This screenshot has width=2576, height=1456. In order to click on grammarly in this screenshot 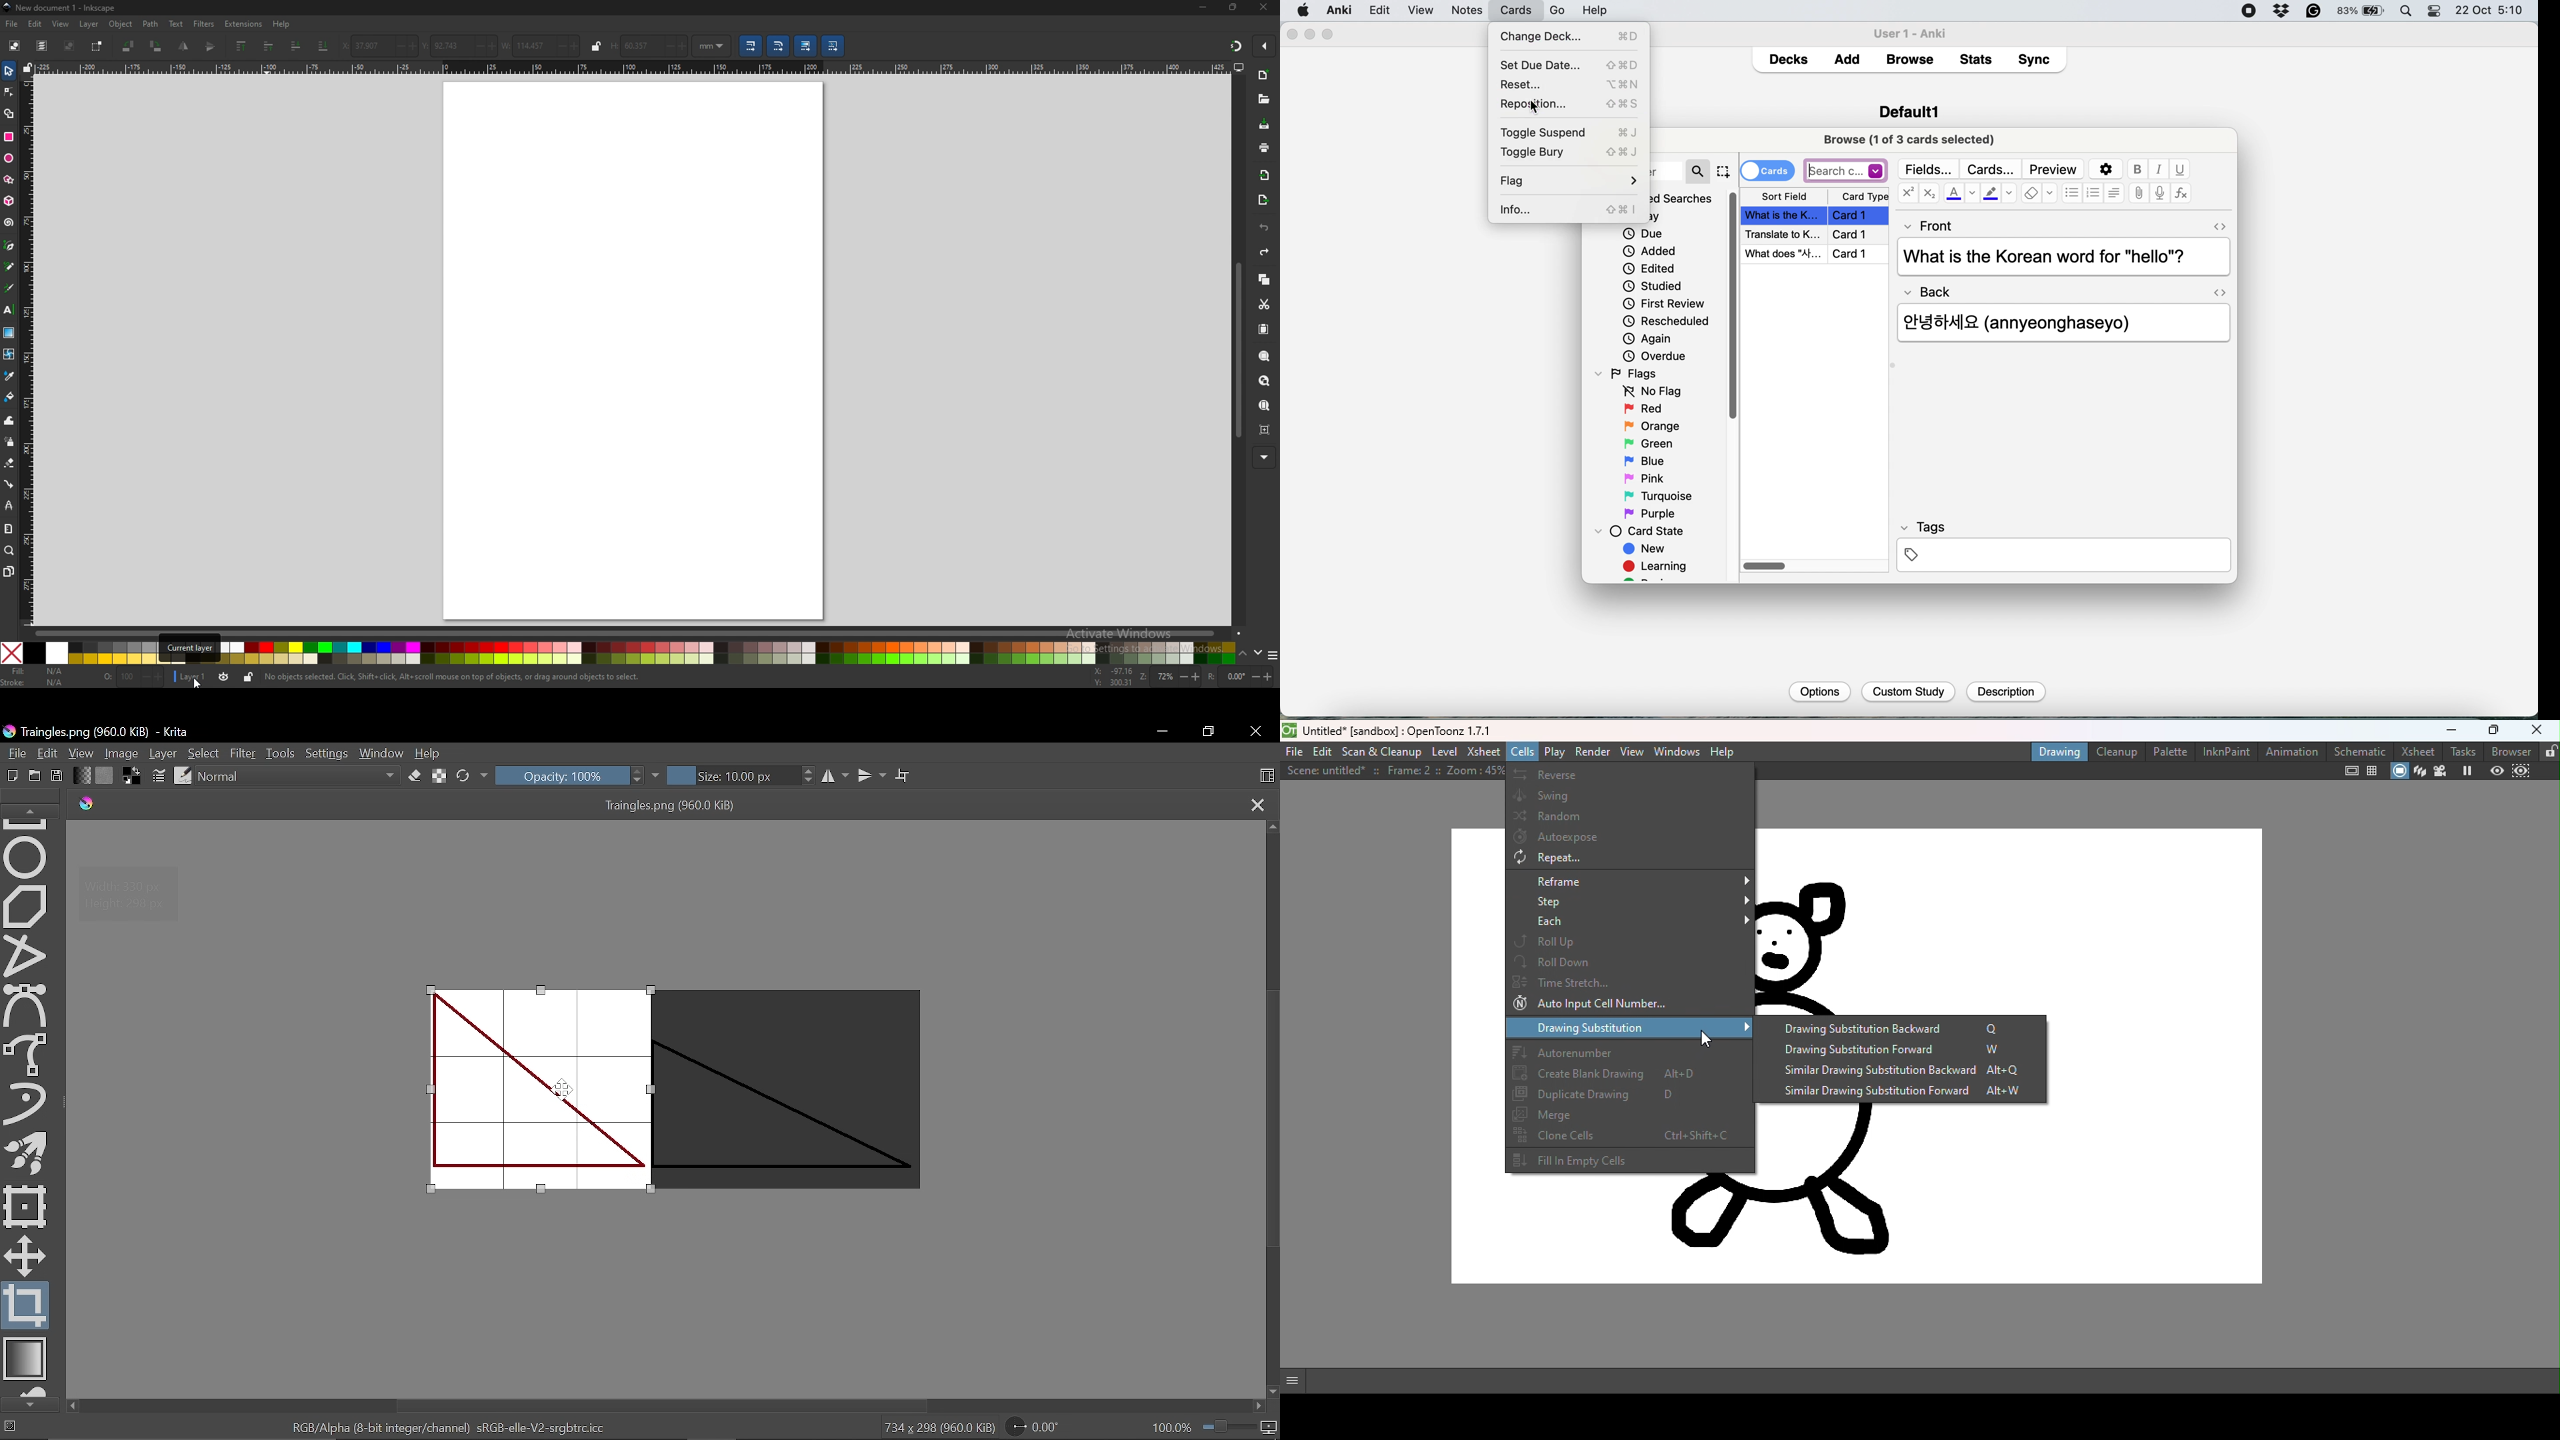, I will do `click(2315, 11)`.